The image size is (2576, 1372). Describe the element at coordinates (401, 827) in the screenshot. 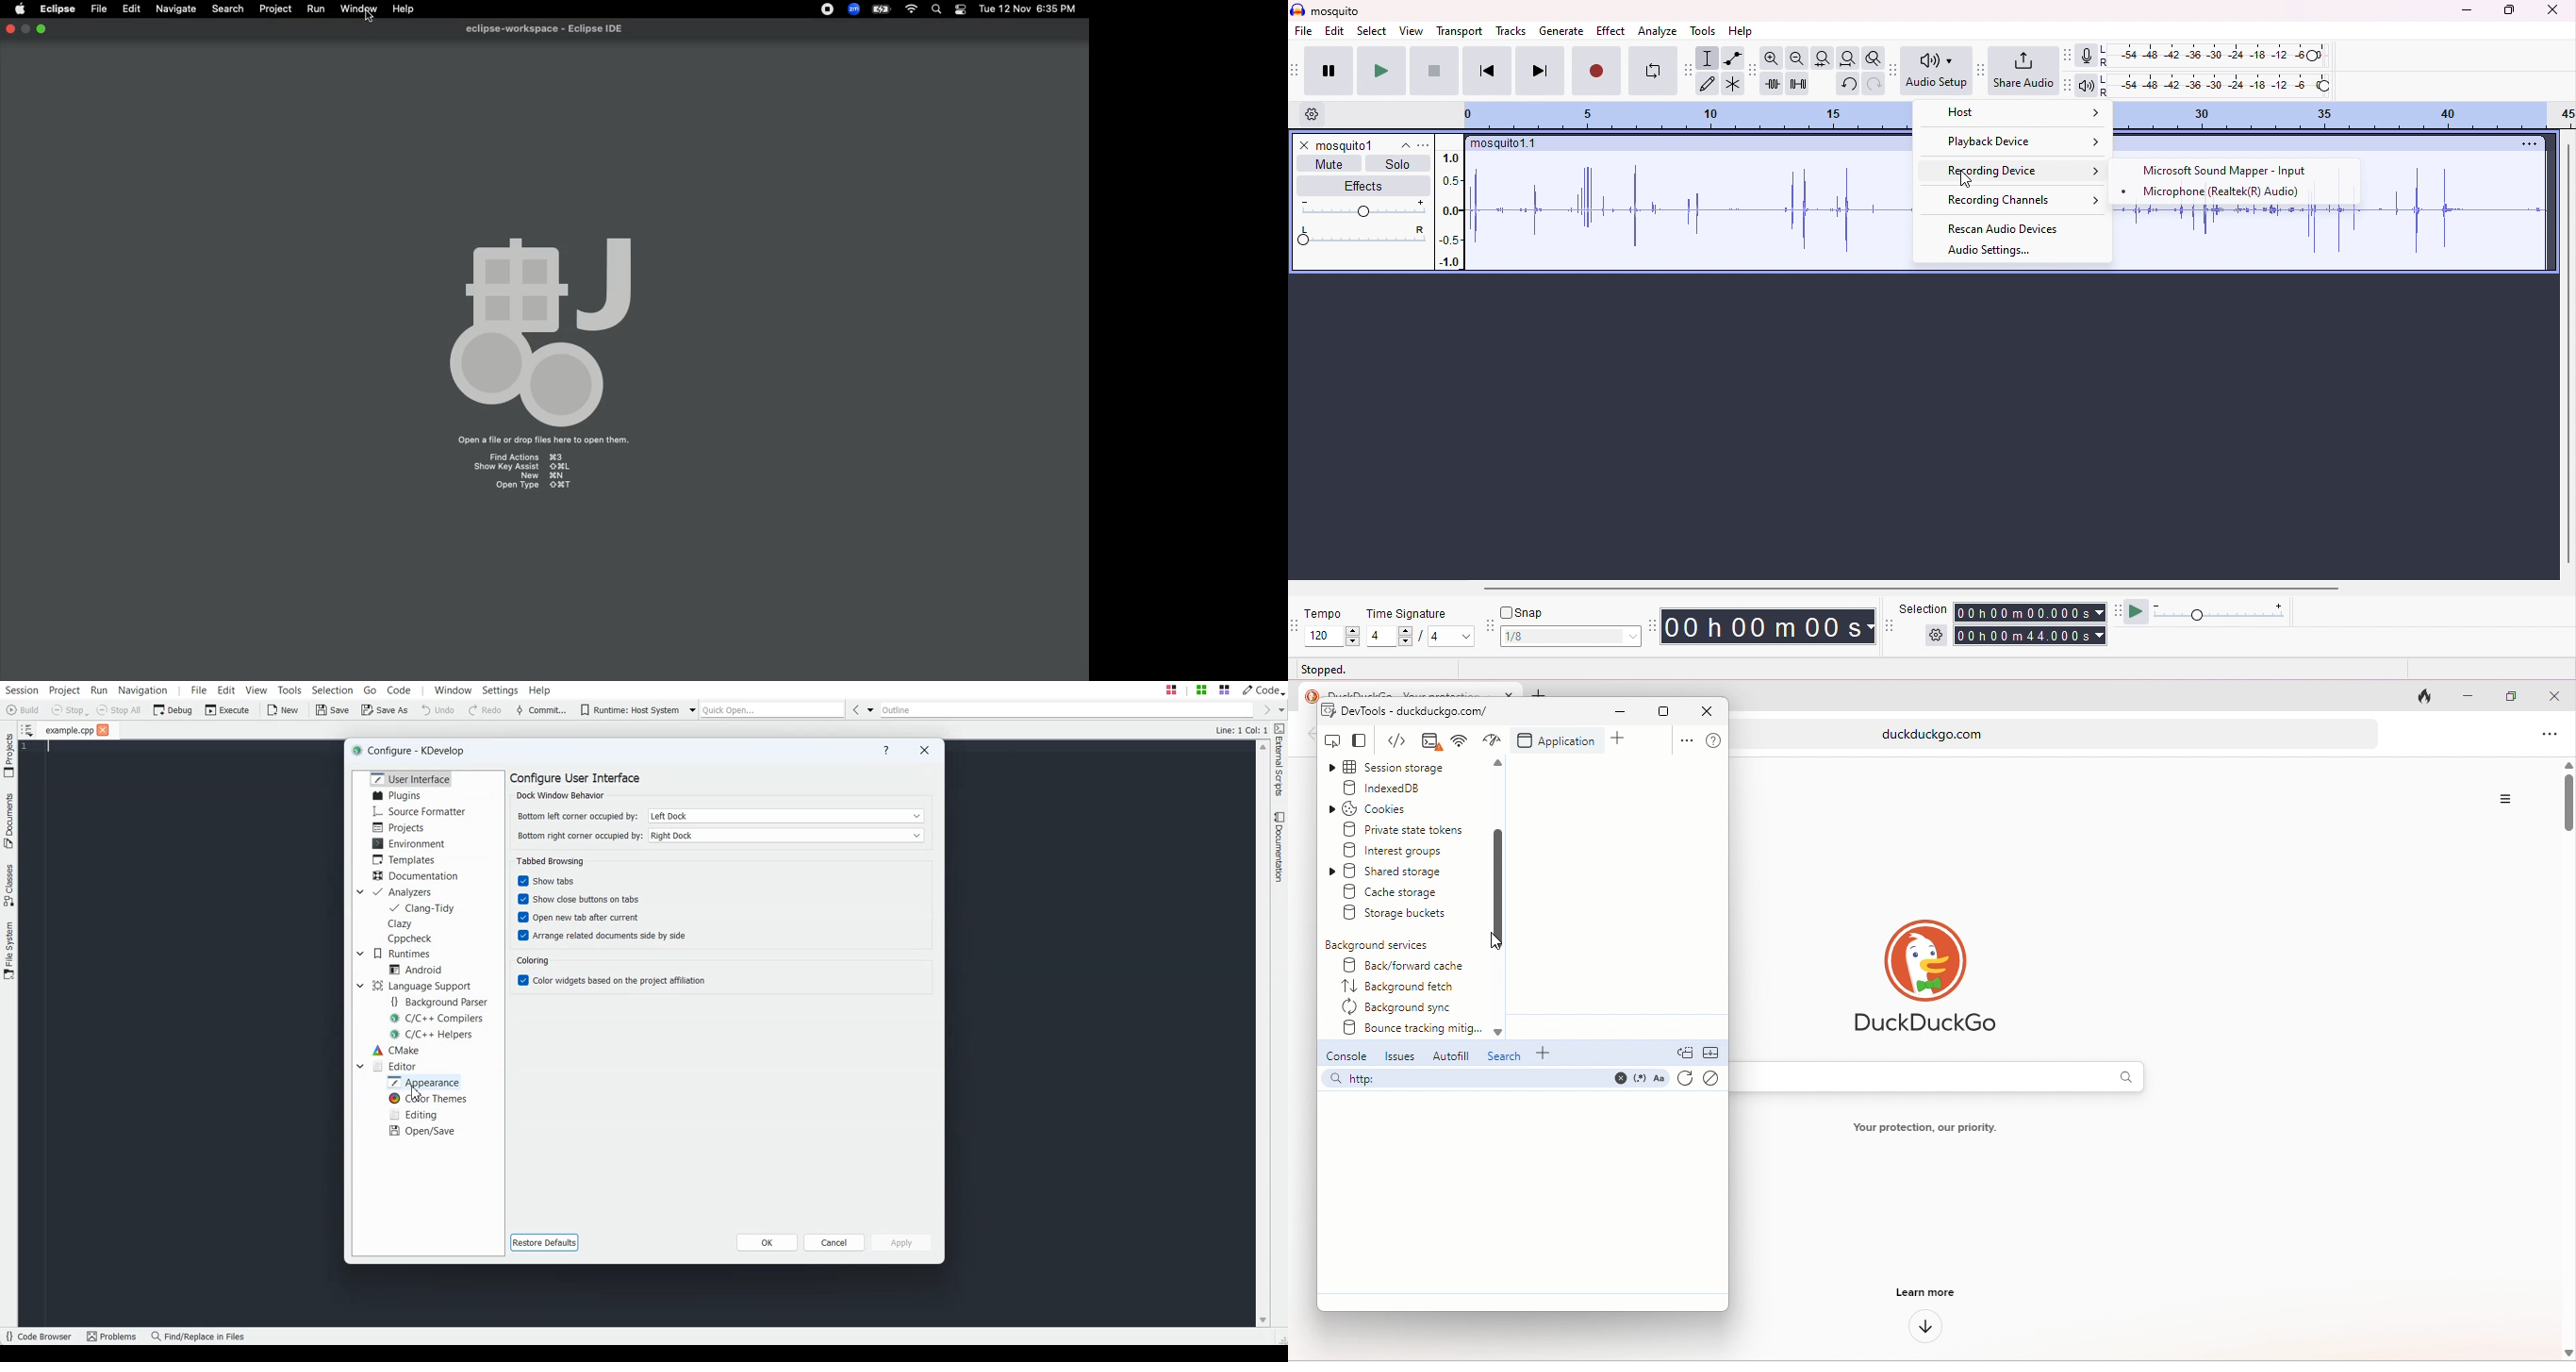

I see `Projects` at that location.